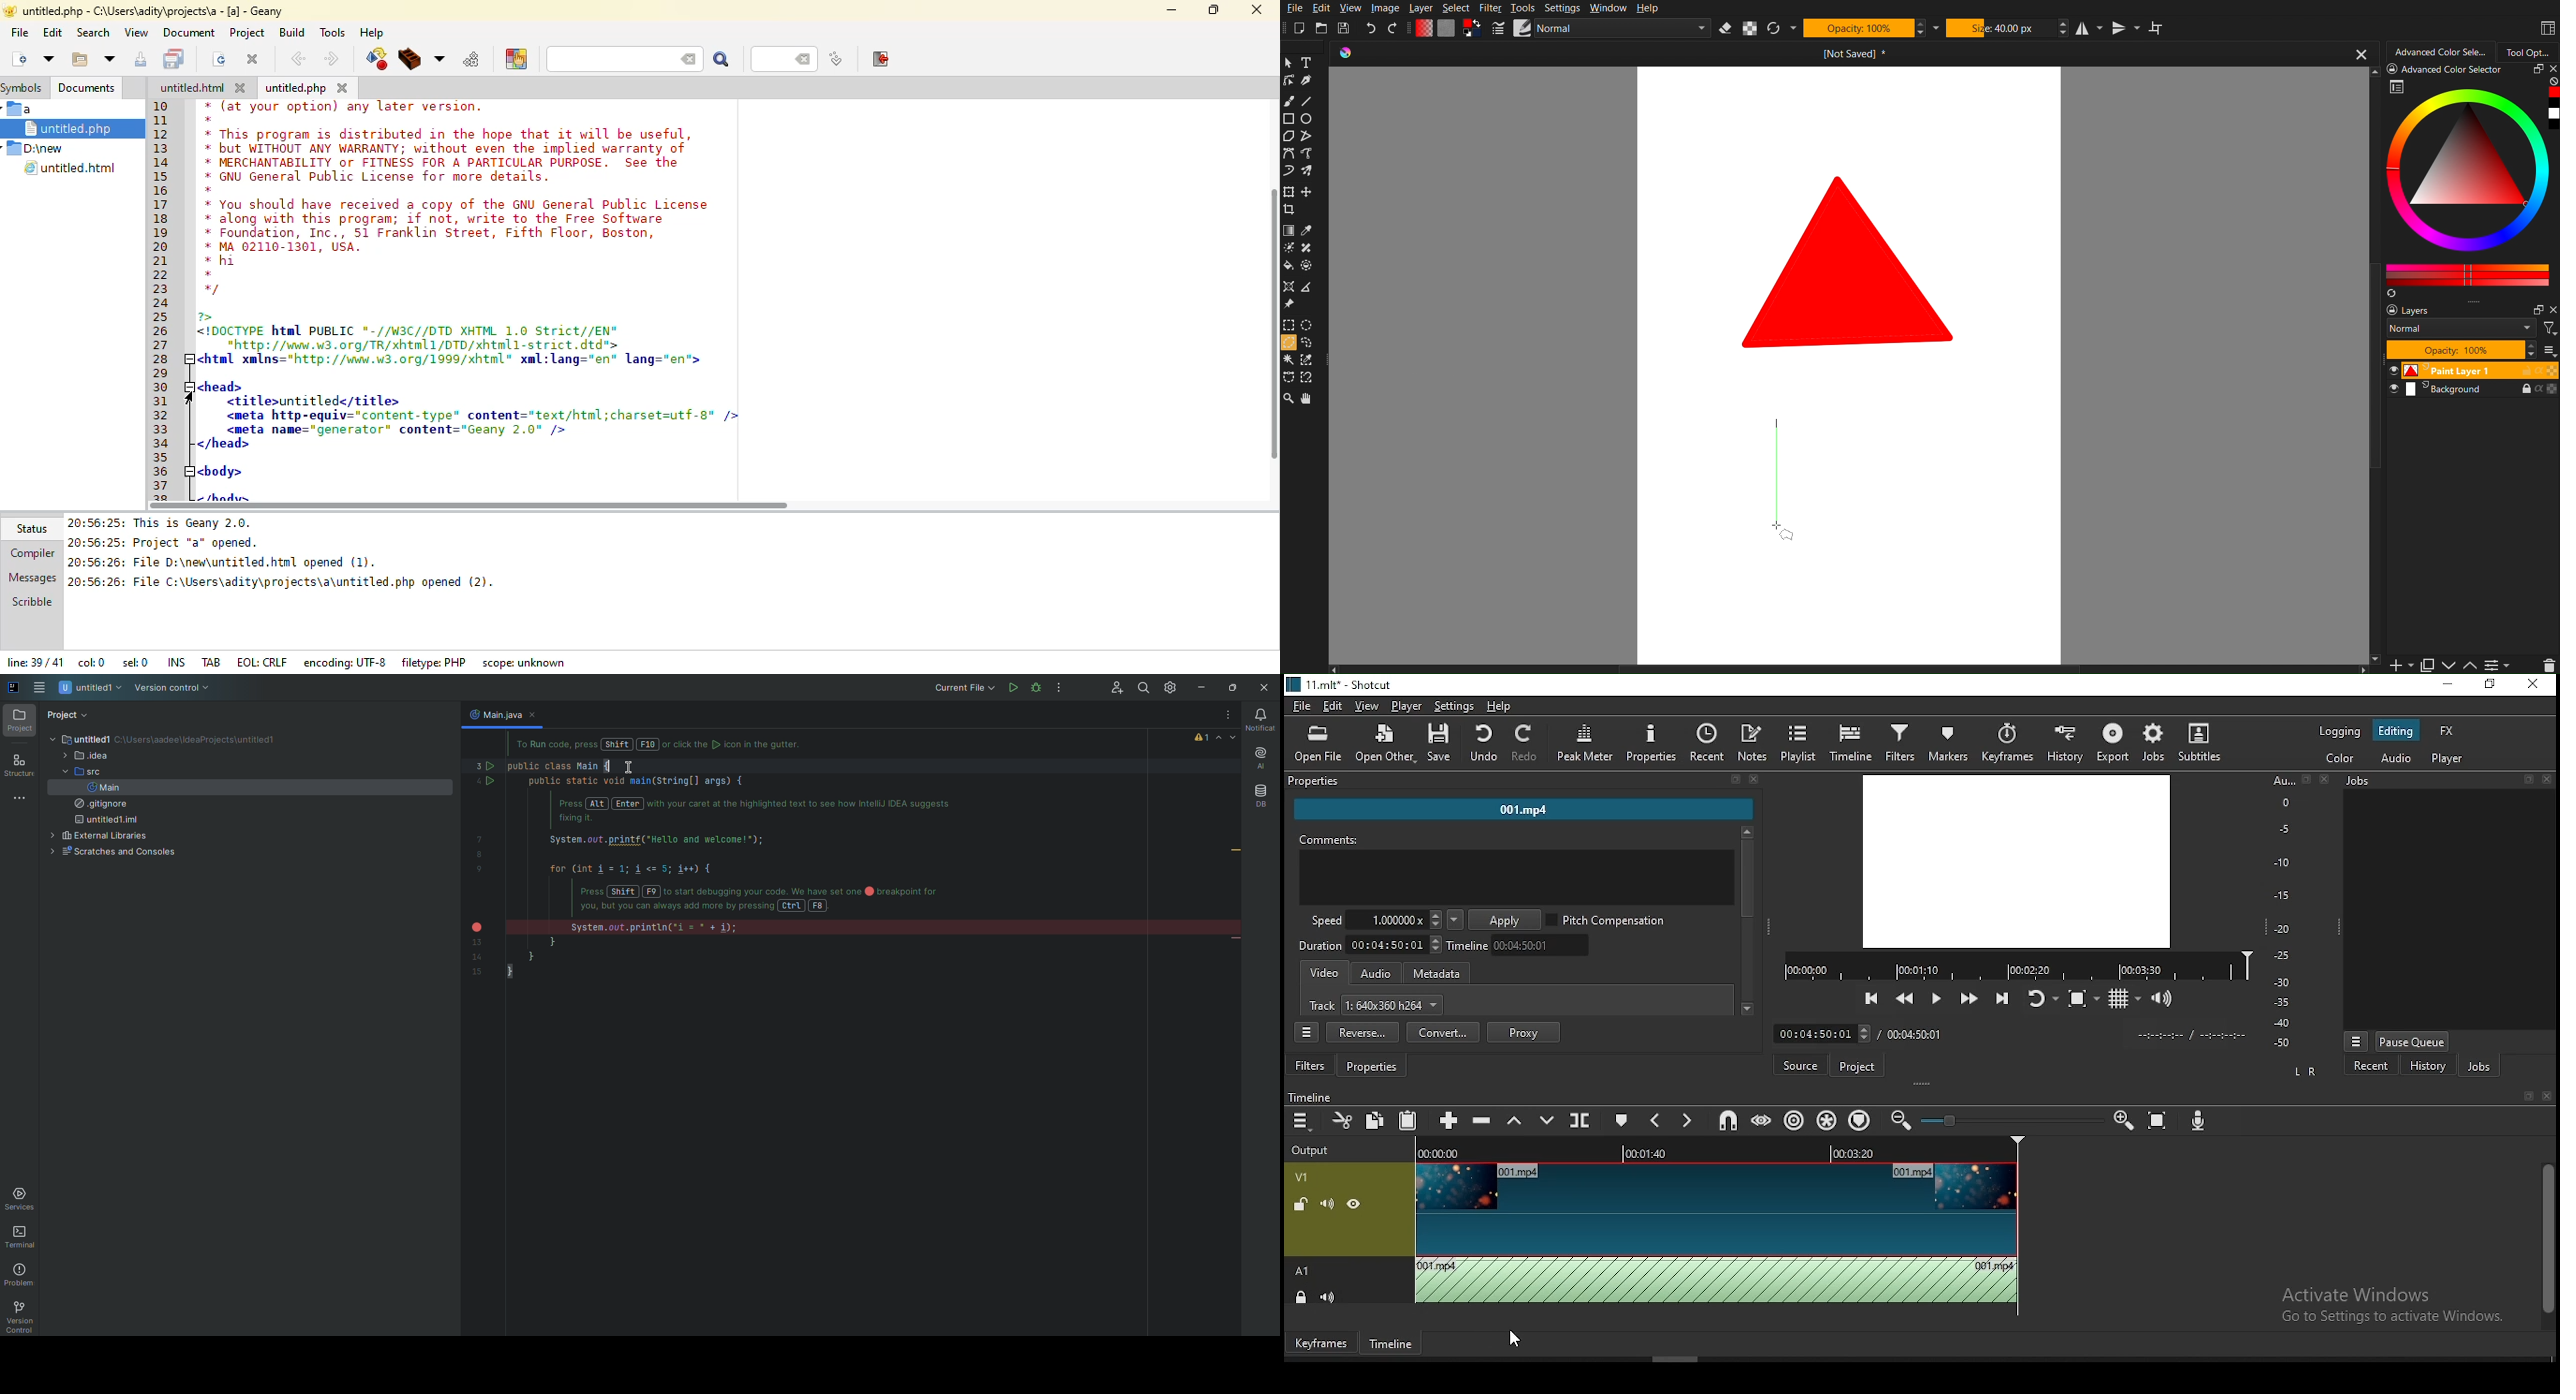 This screenshot has width=2576, height=1400. What do you see at coordinates (1651, 742) in the screenshot?
I see `properties` at bounding box center [1651, 742].